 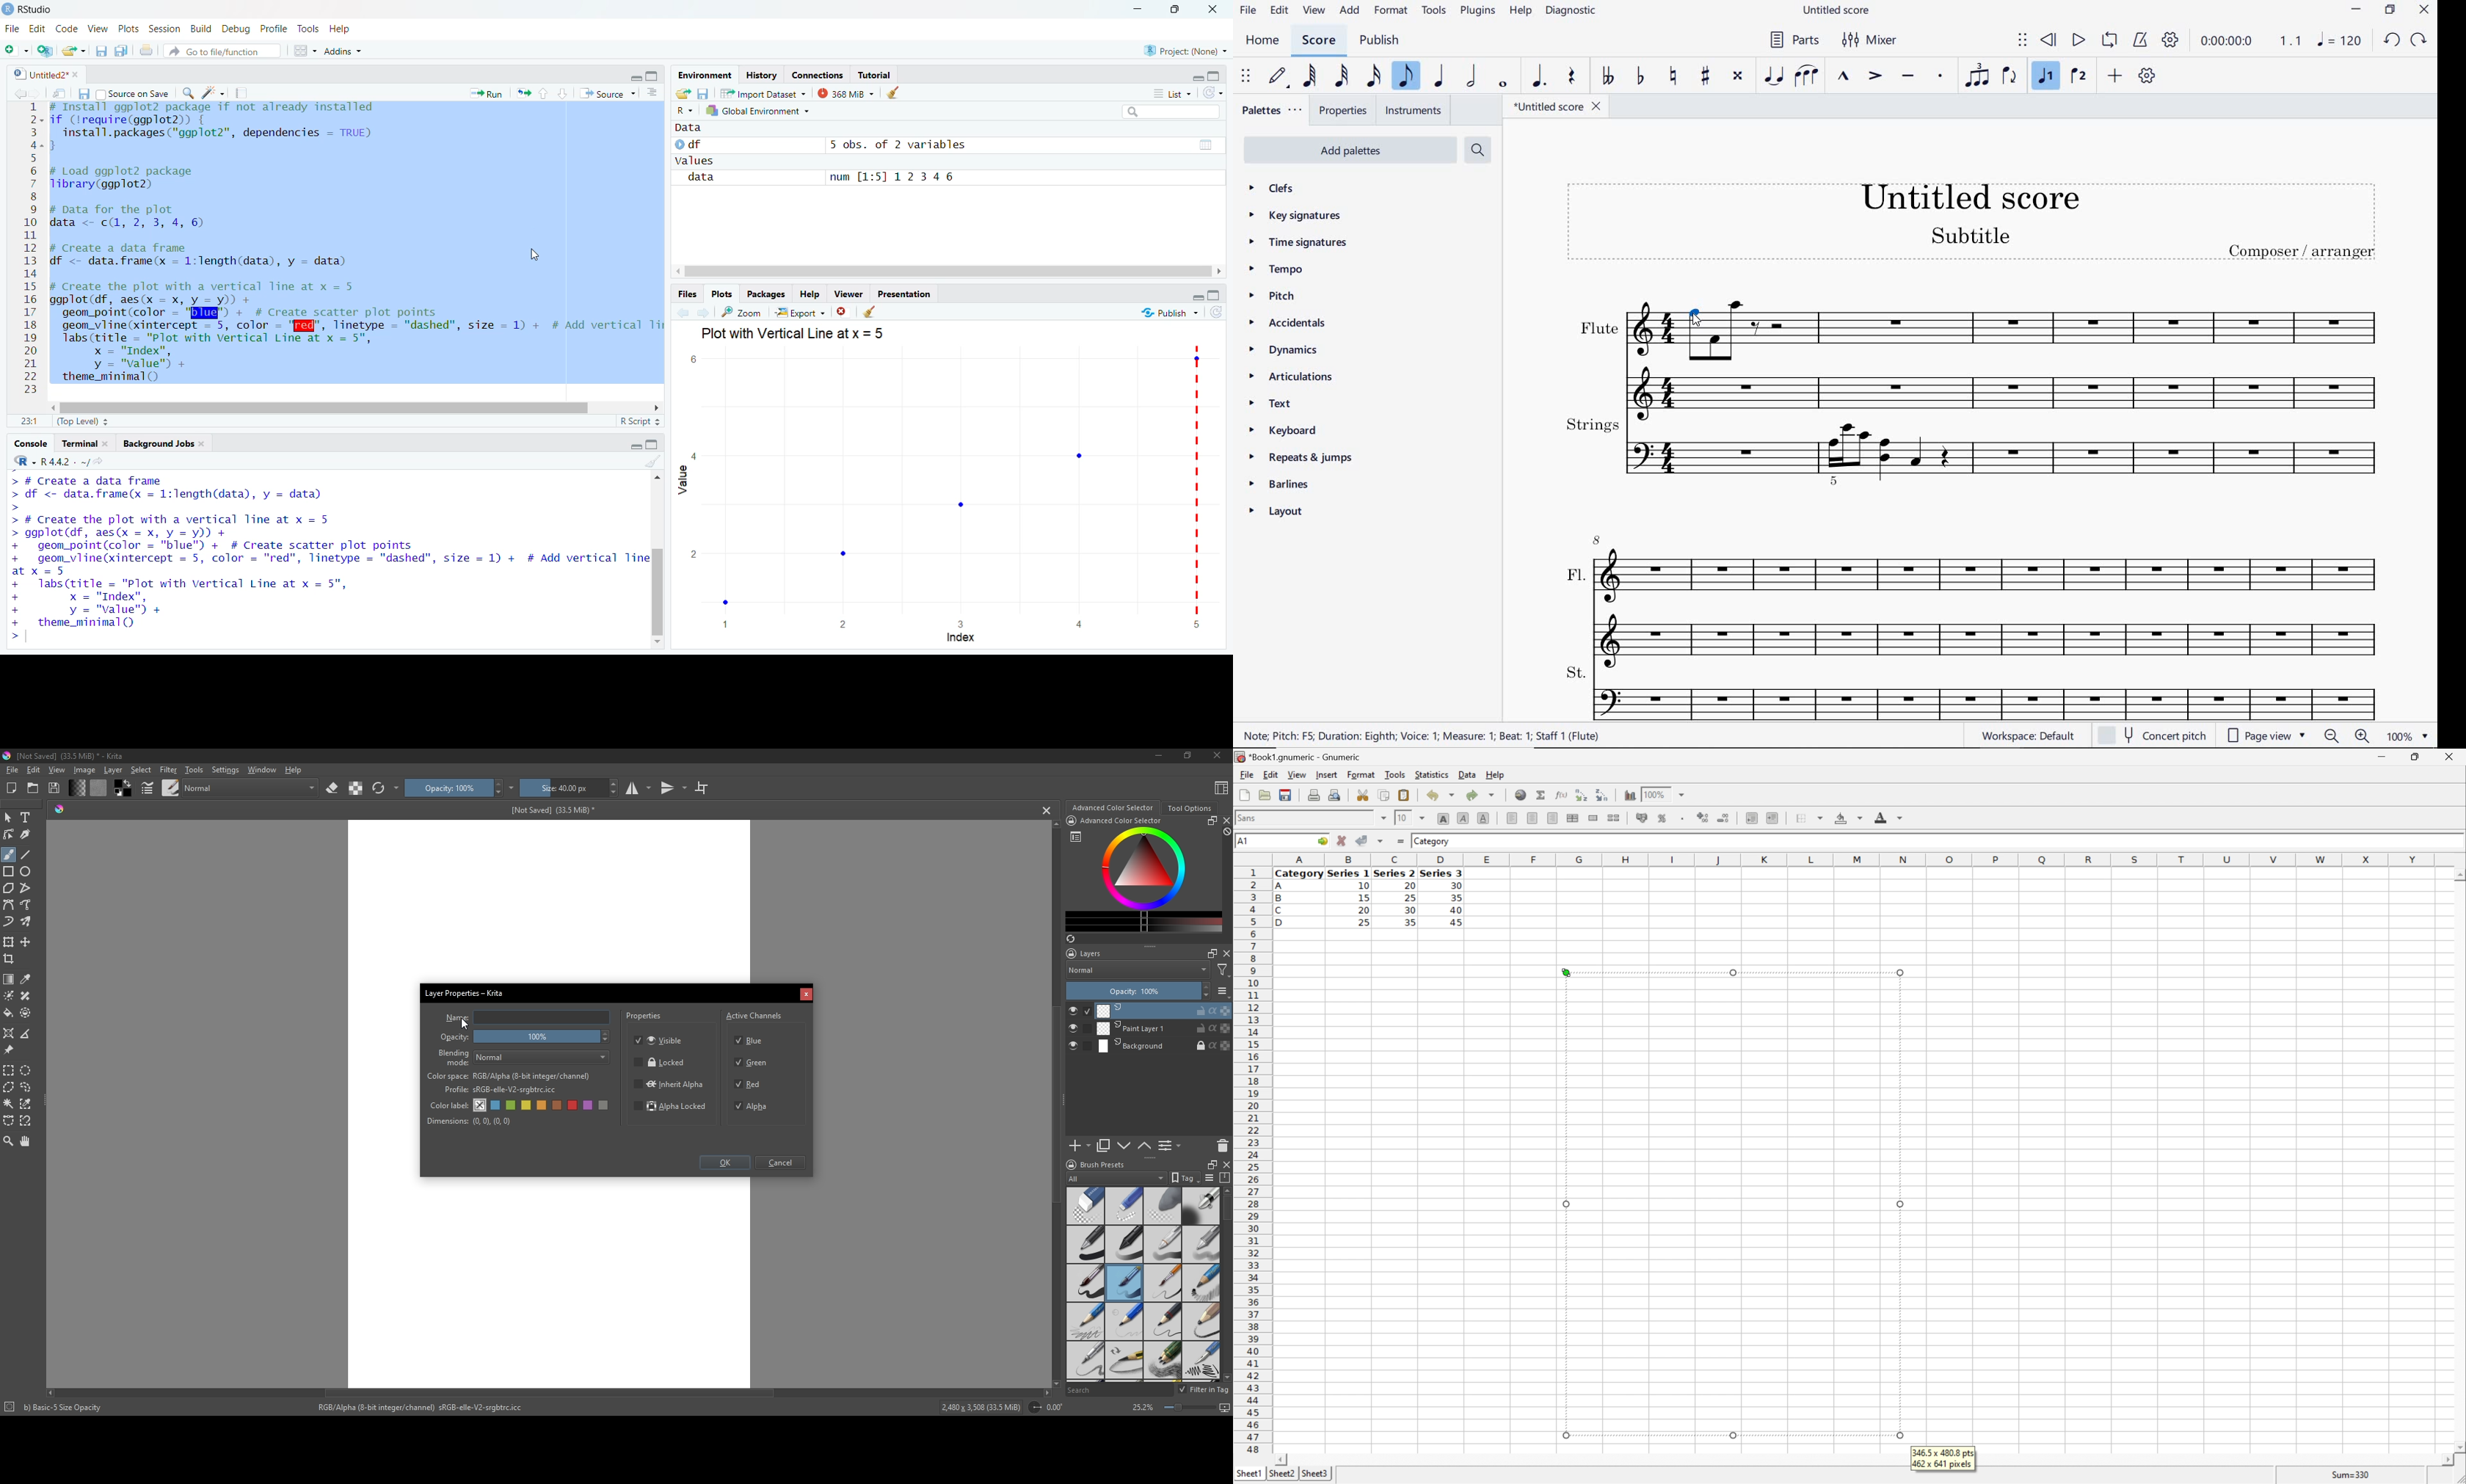 What do you see at coordinates (611, 94) in the screenshot?
I see `“* Source ~` at bounding box center [611, 94].